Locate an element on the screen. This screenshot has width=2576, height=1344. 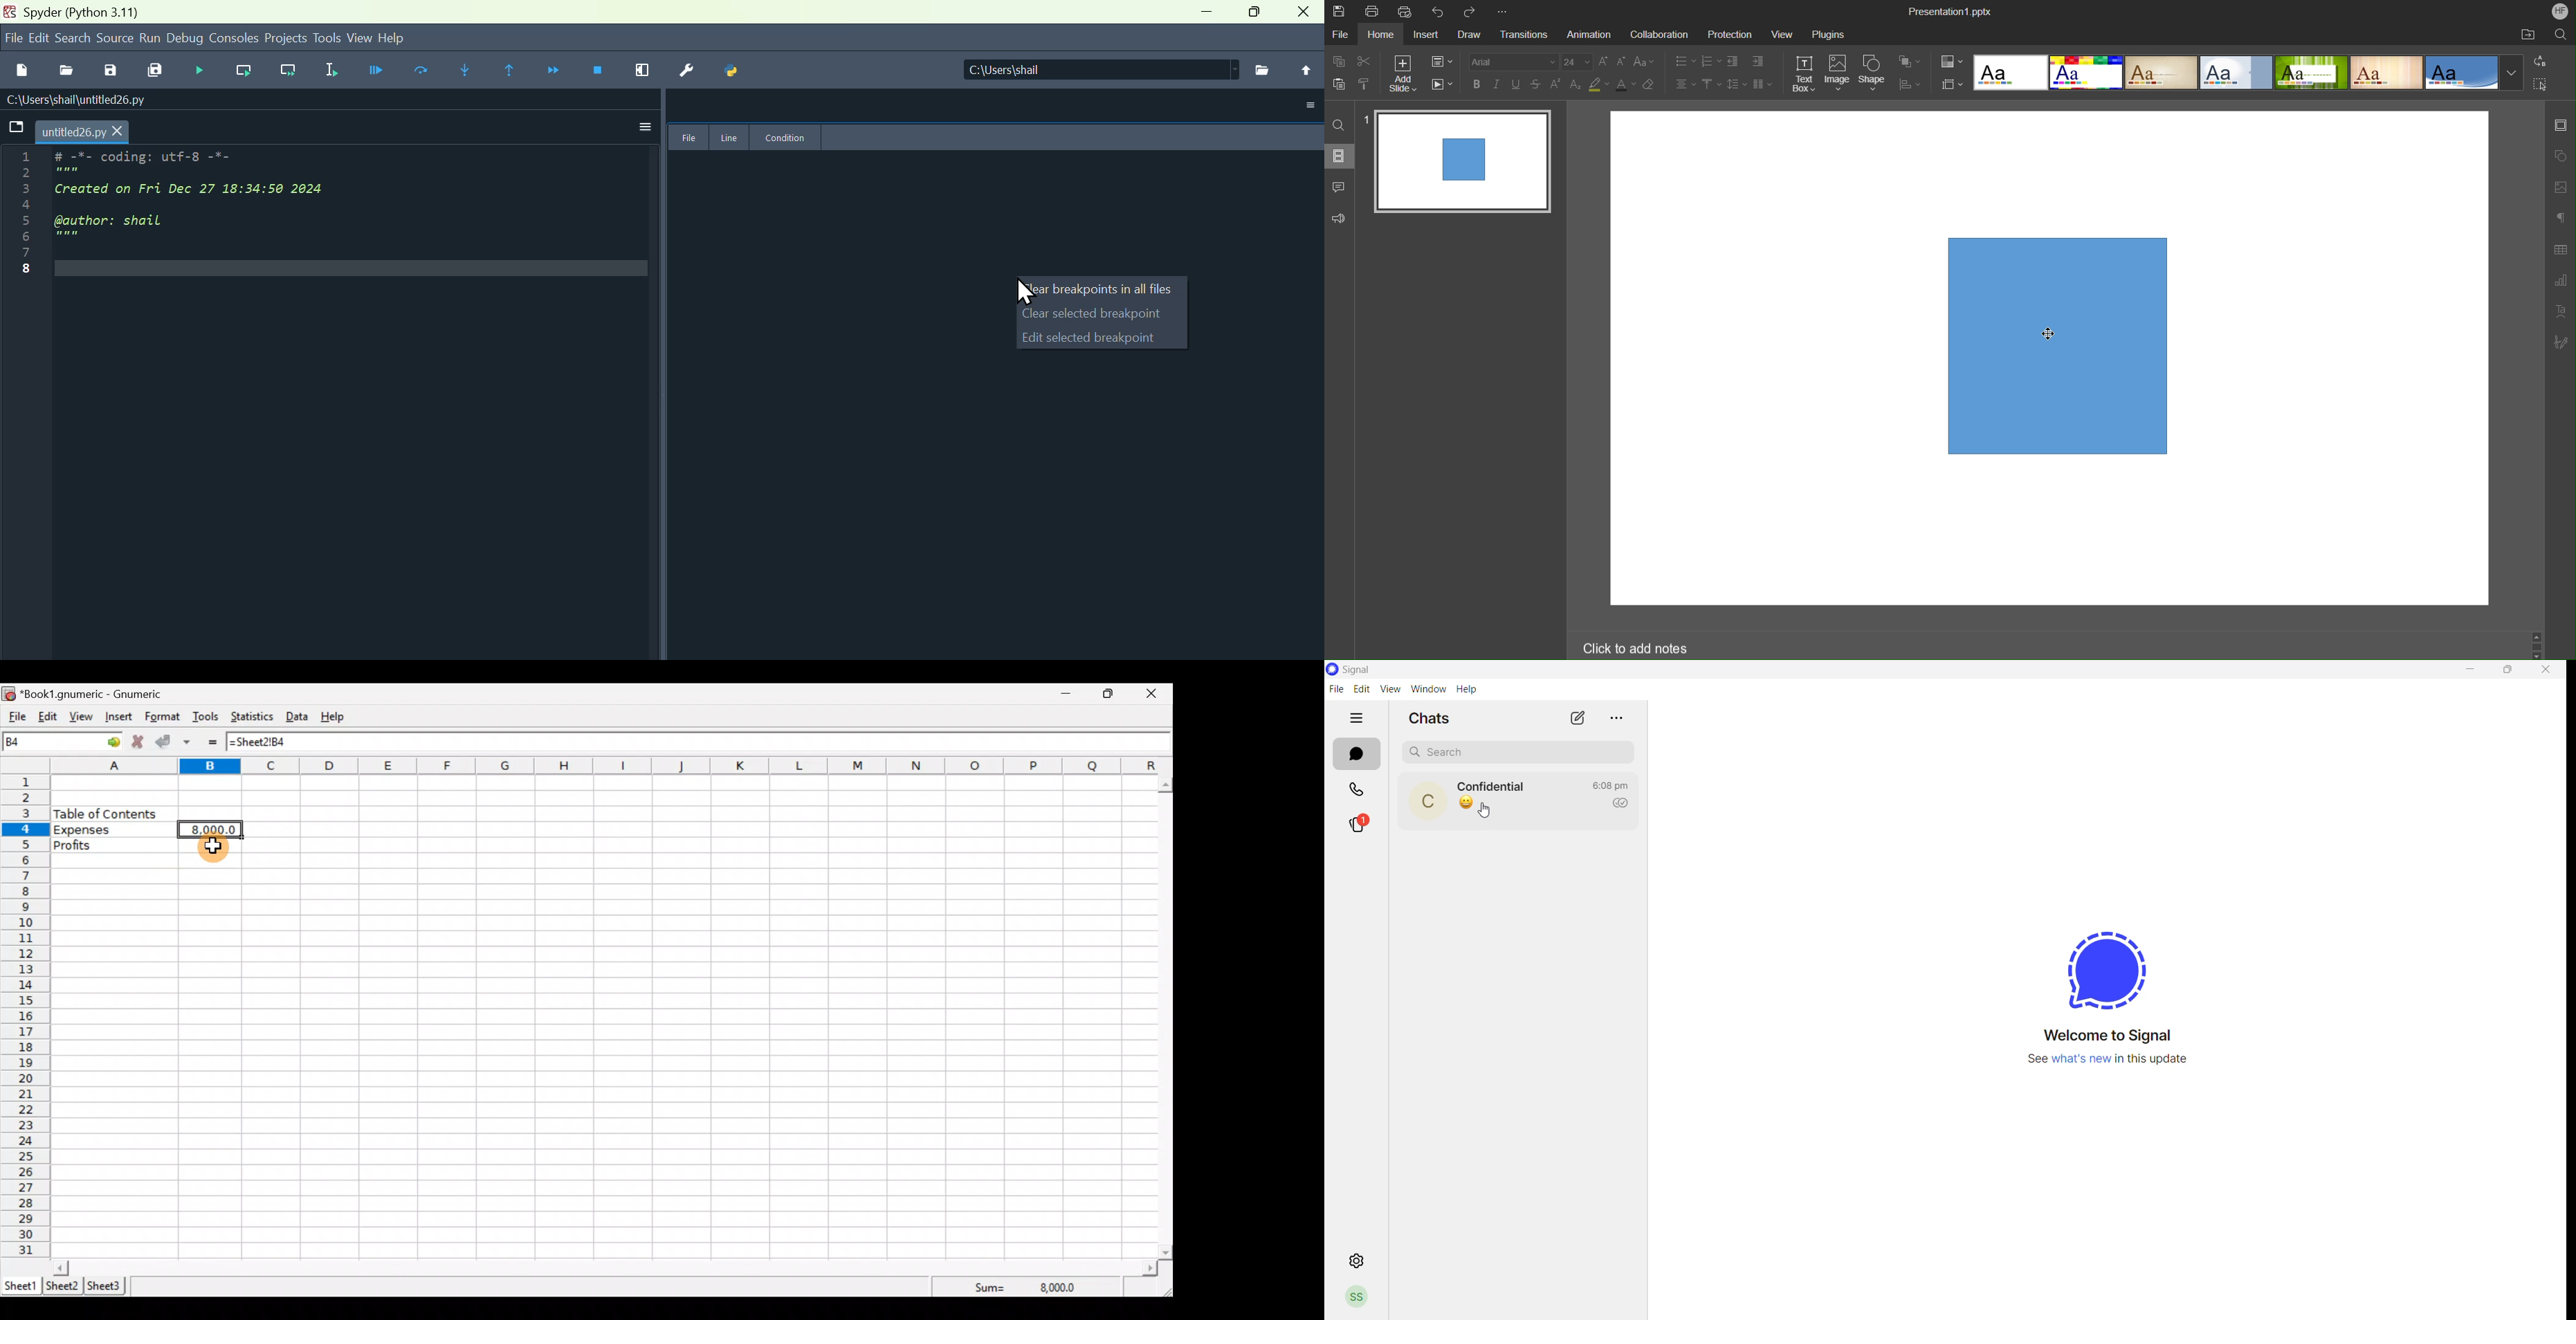
Slides is located at coordinates (1339, 156).